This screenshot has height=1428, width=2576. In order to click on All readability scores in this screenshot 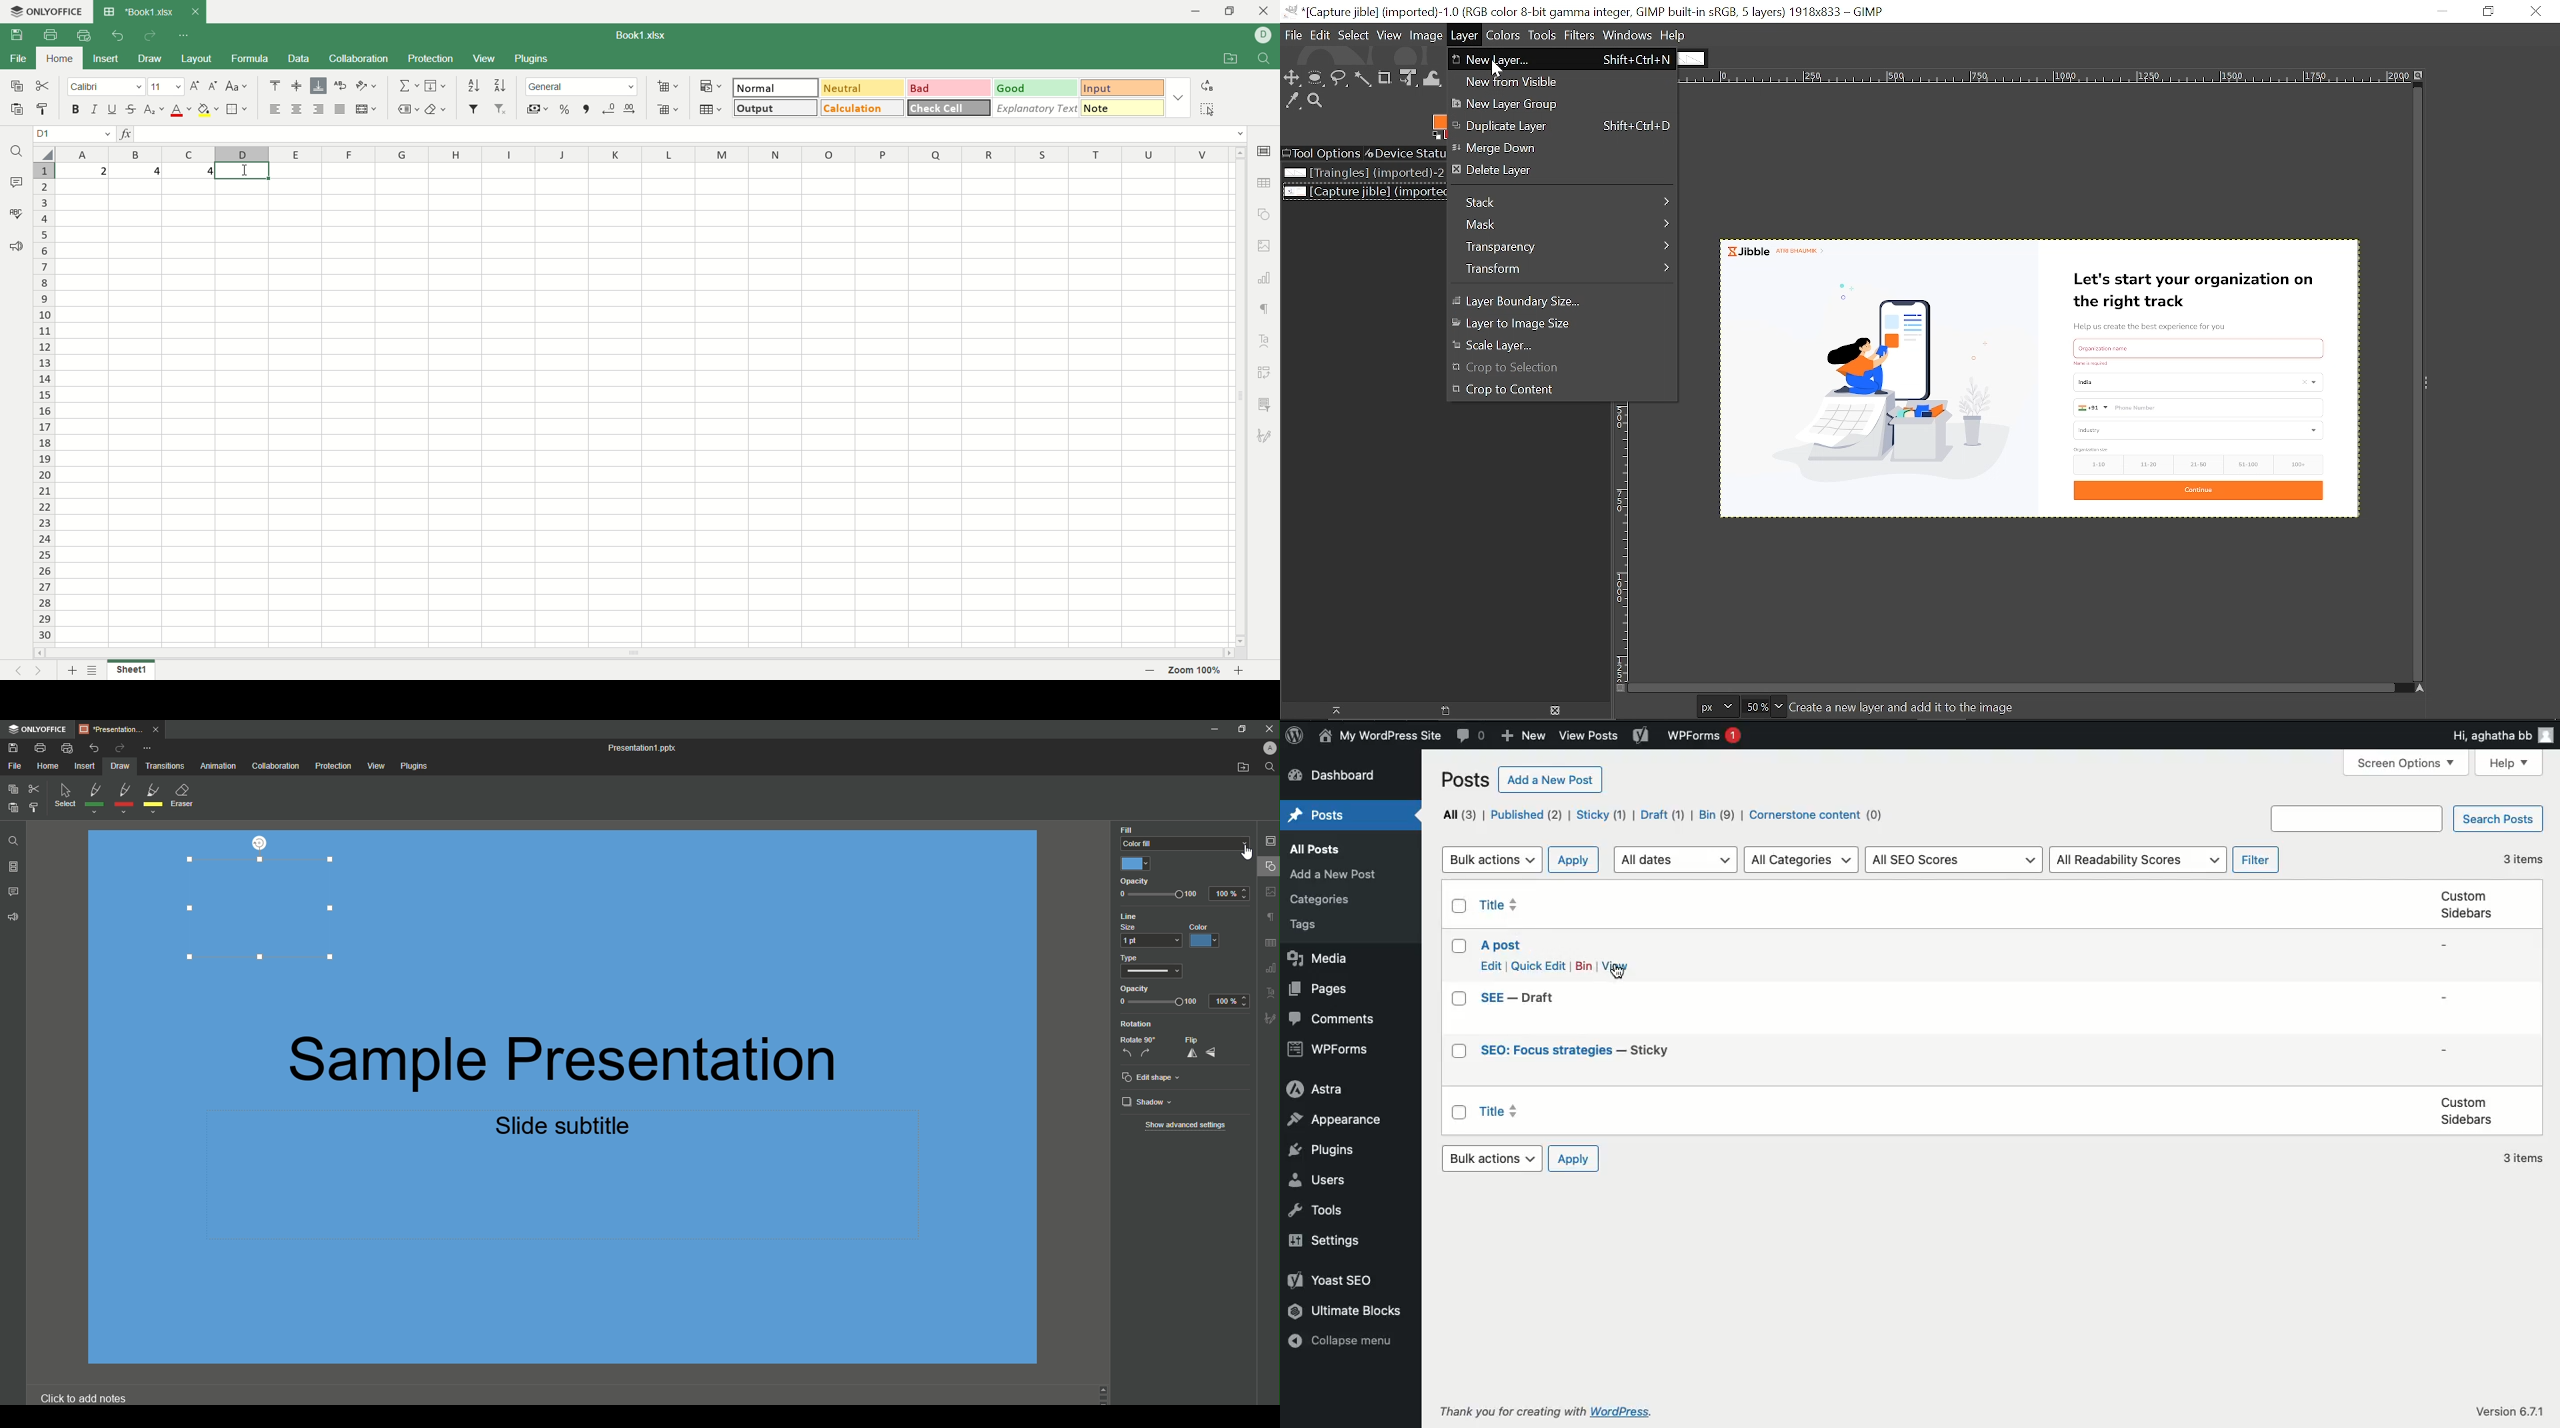, I will do `click(2136, 861)`.